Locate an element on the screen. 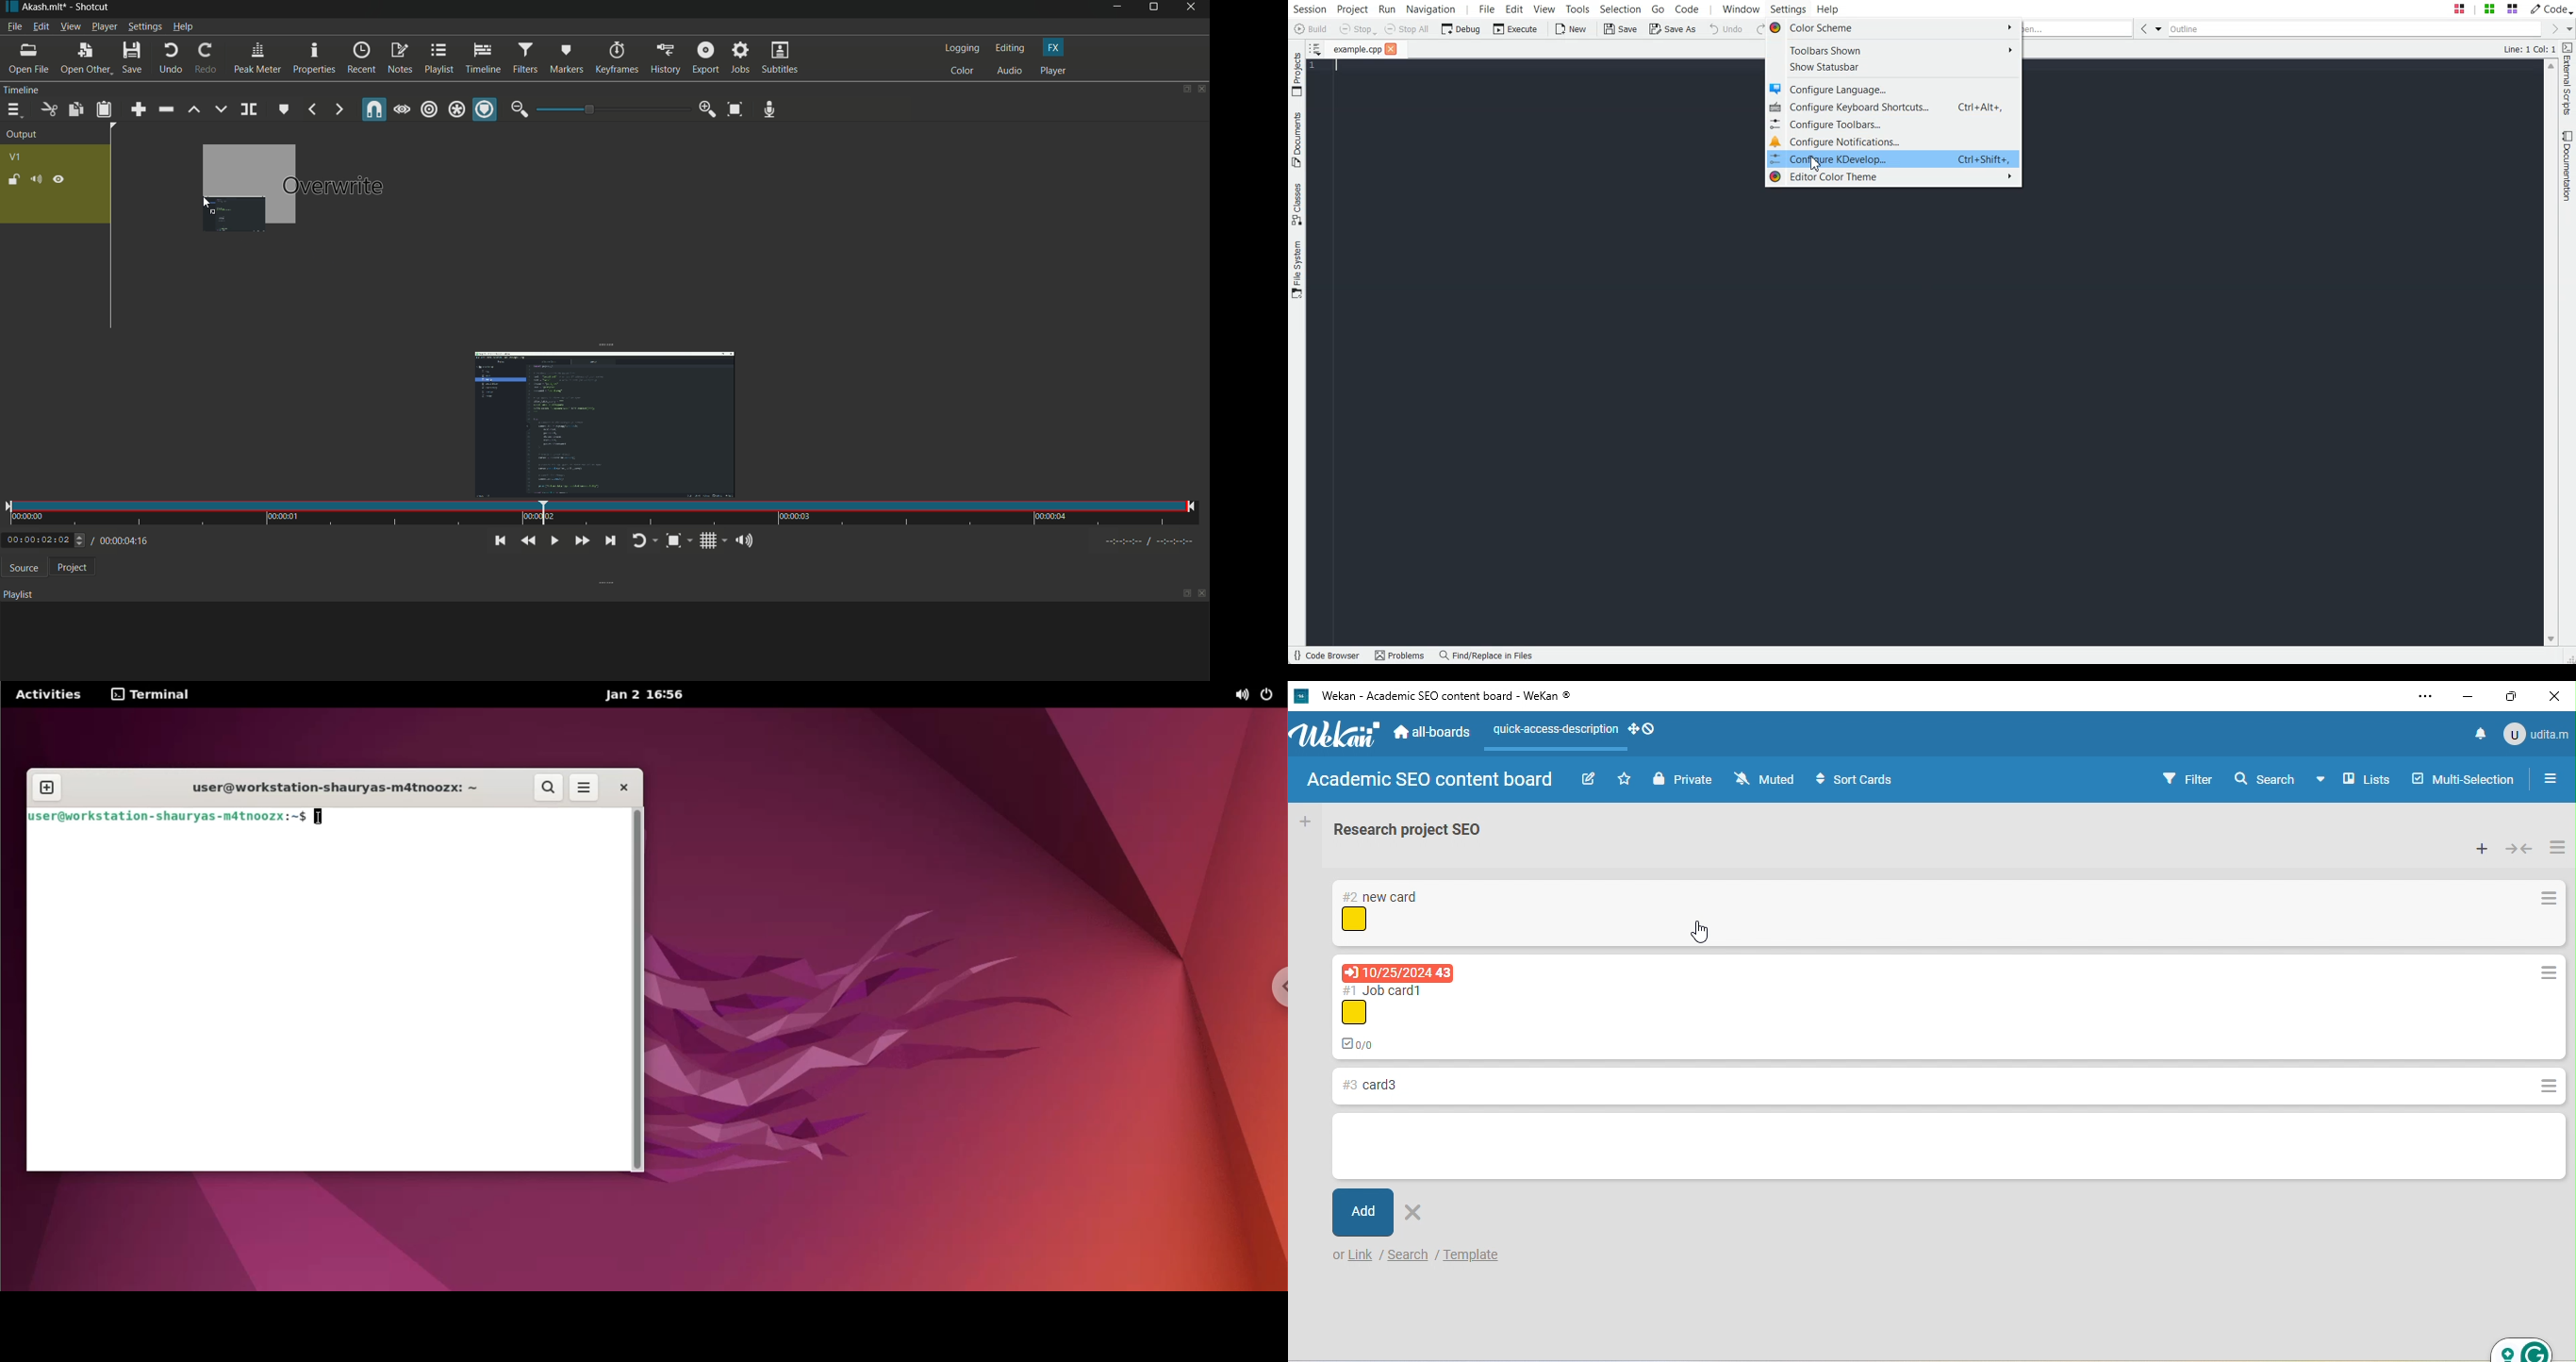  notifications is located at coordinates (2476, 733).